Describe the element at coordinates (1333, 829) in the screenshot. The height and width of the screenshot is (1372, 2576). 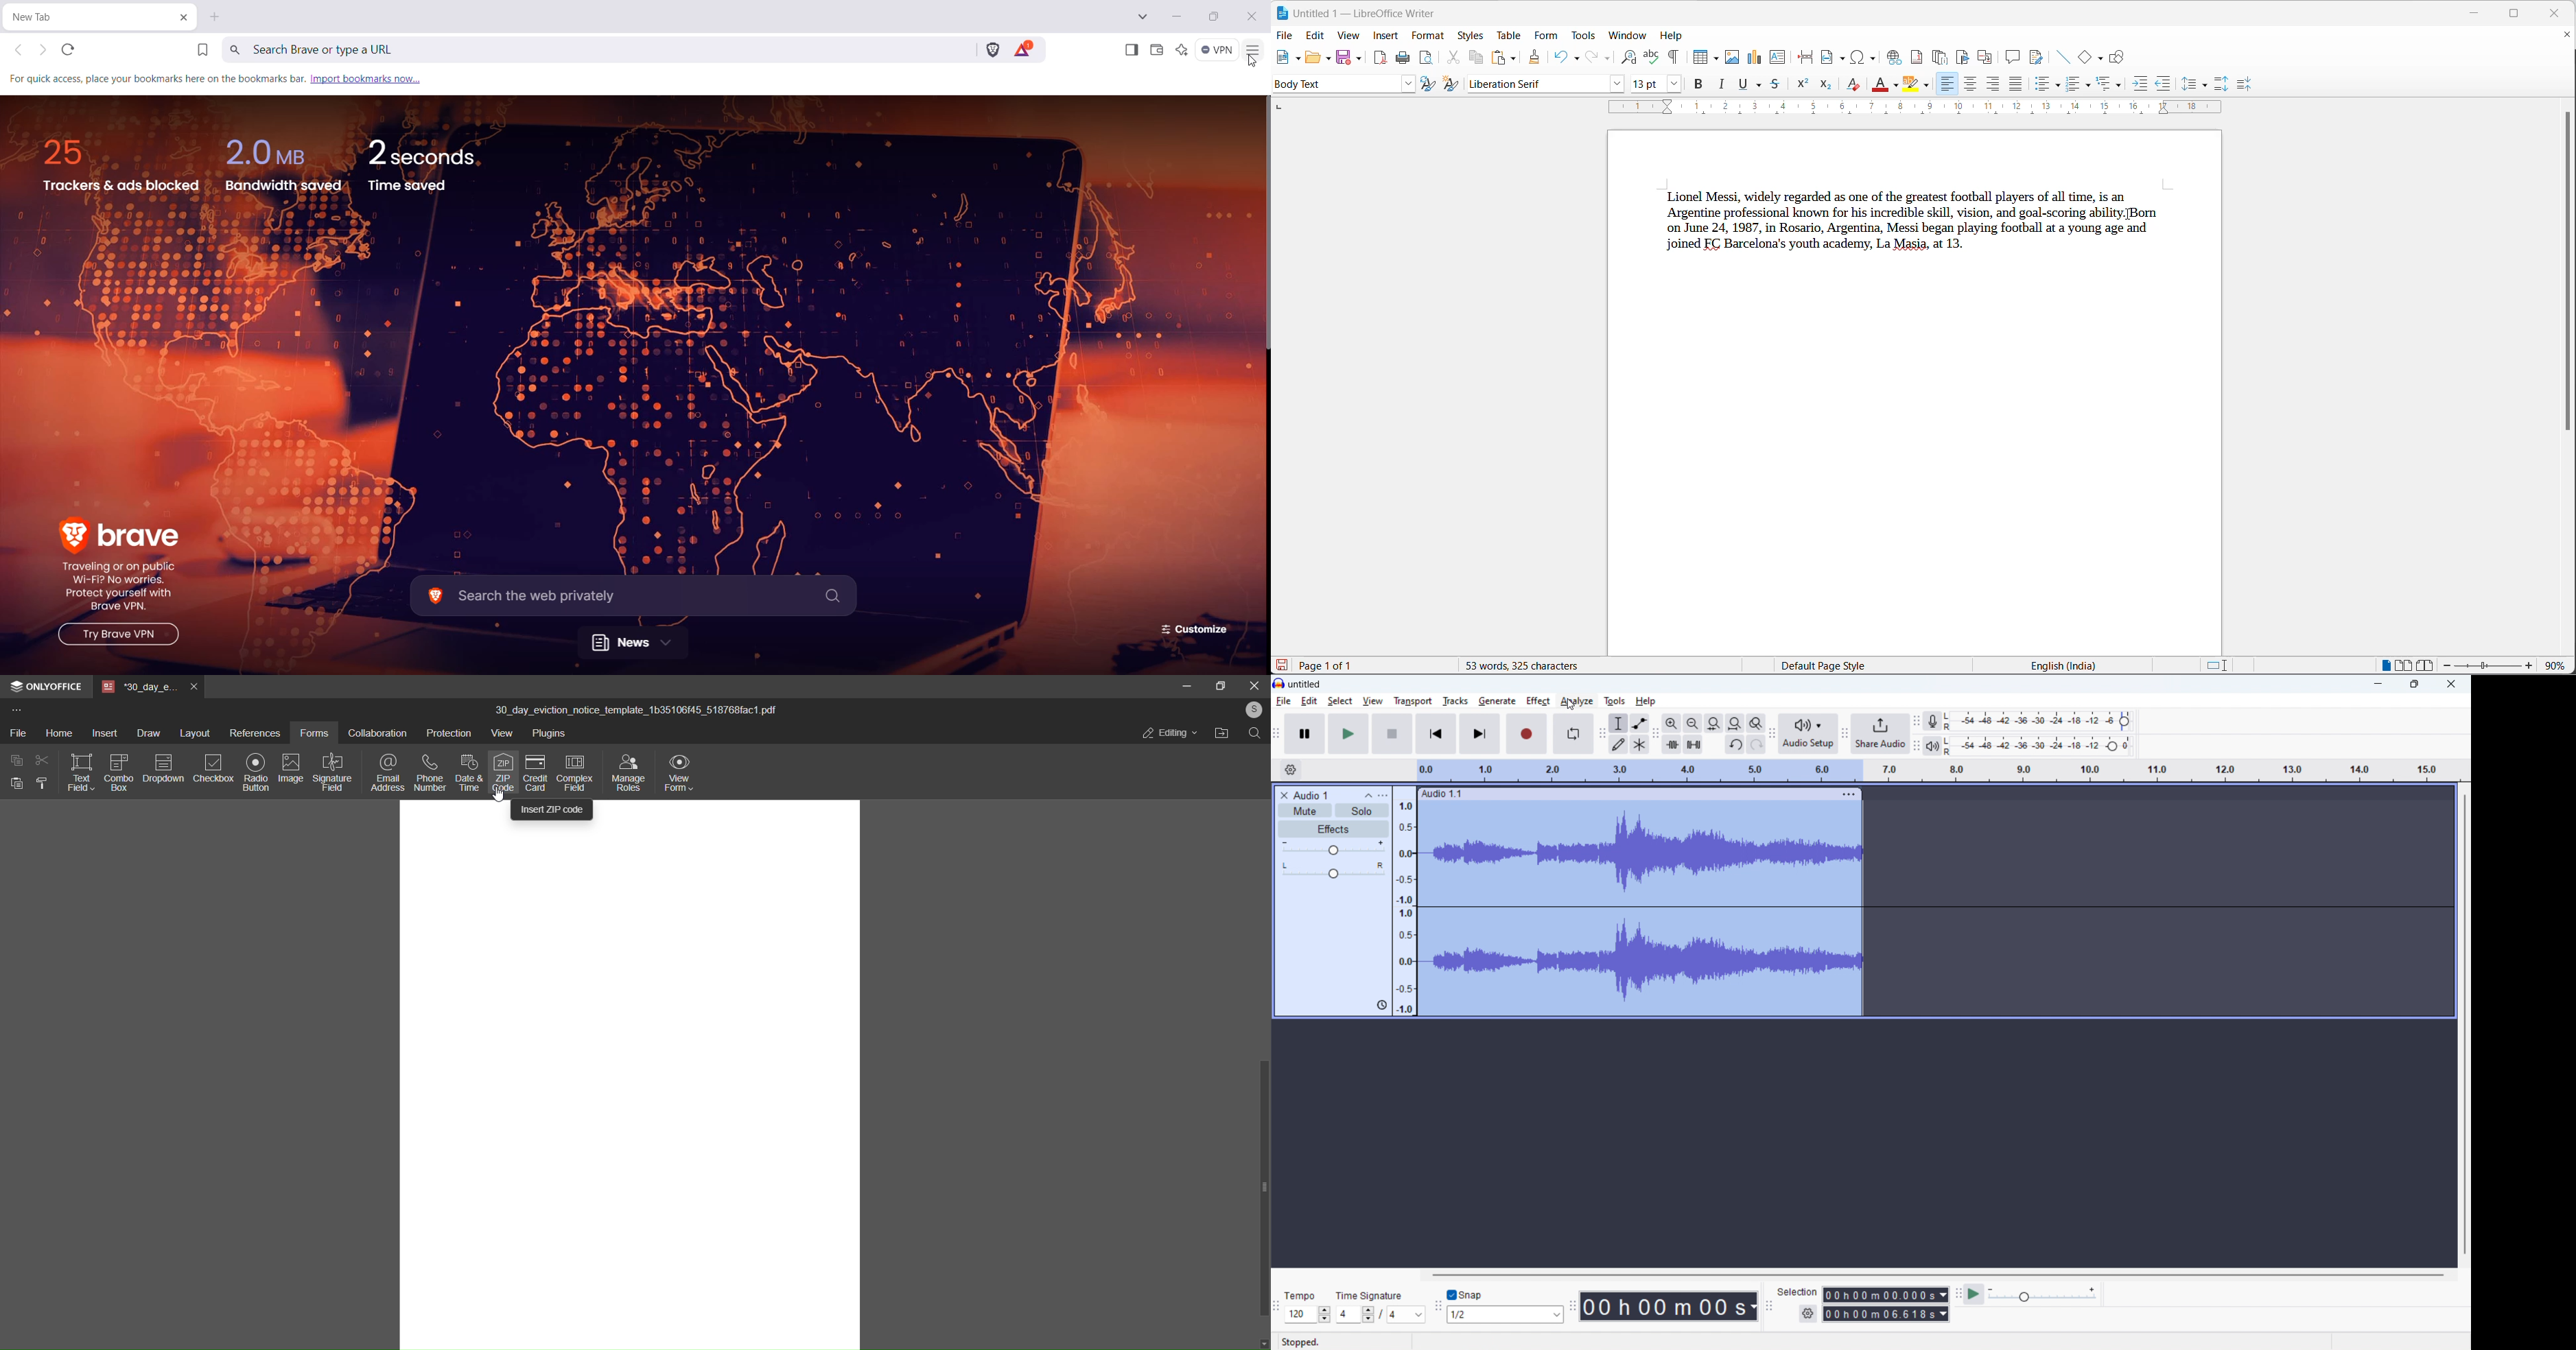
I see `effect` at that location.